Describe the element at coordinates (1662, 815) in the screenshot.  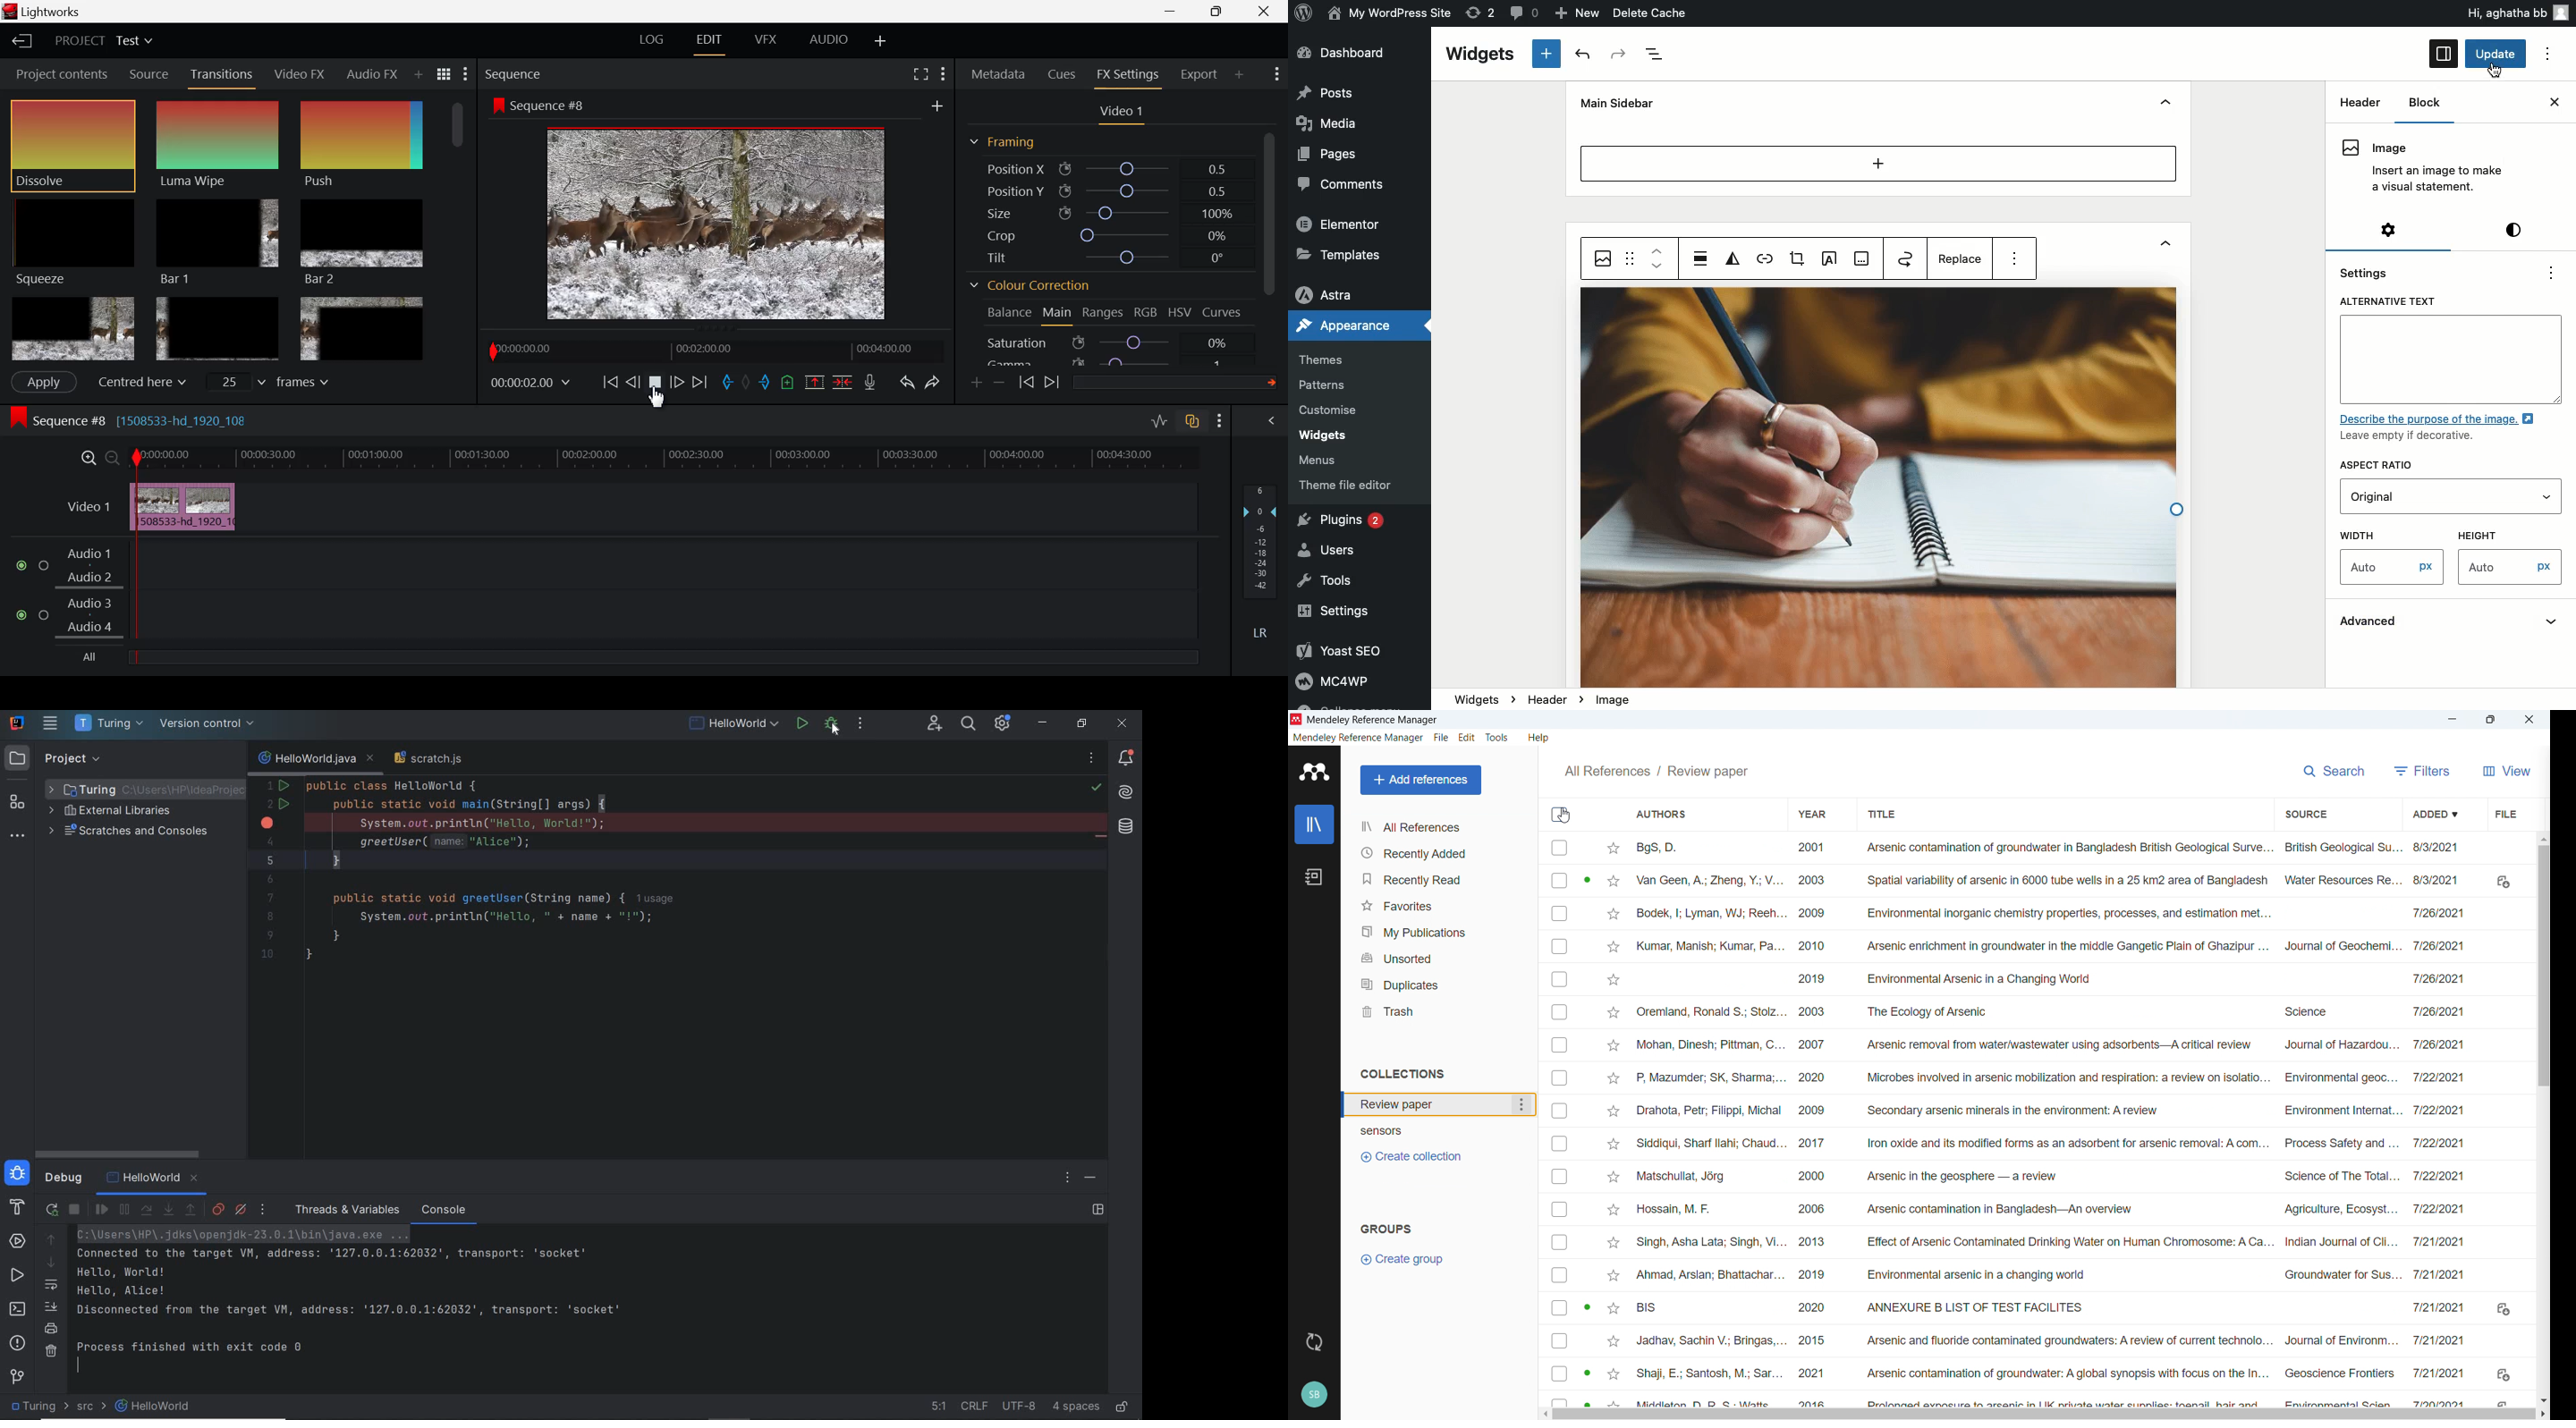
I see `Authors` at that location.